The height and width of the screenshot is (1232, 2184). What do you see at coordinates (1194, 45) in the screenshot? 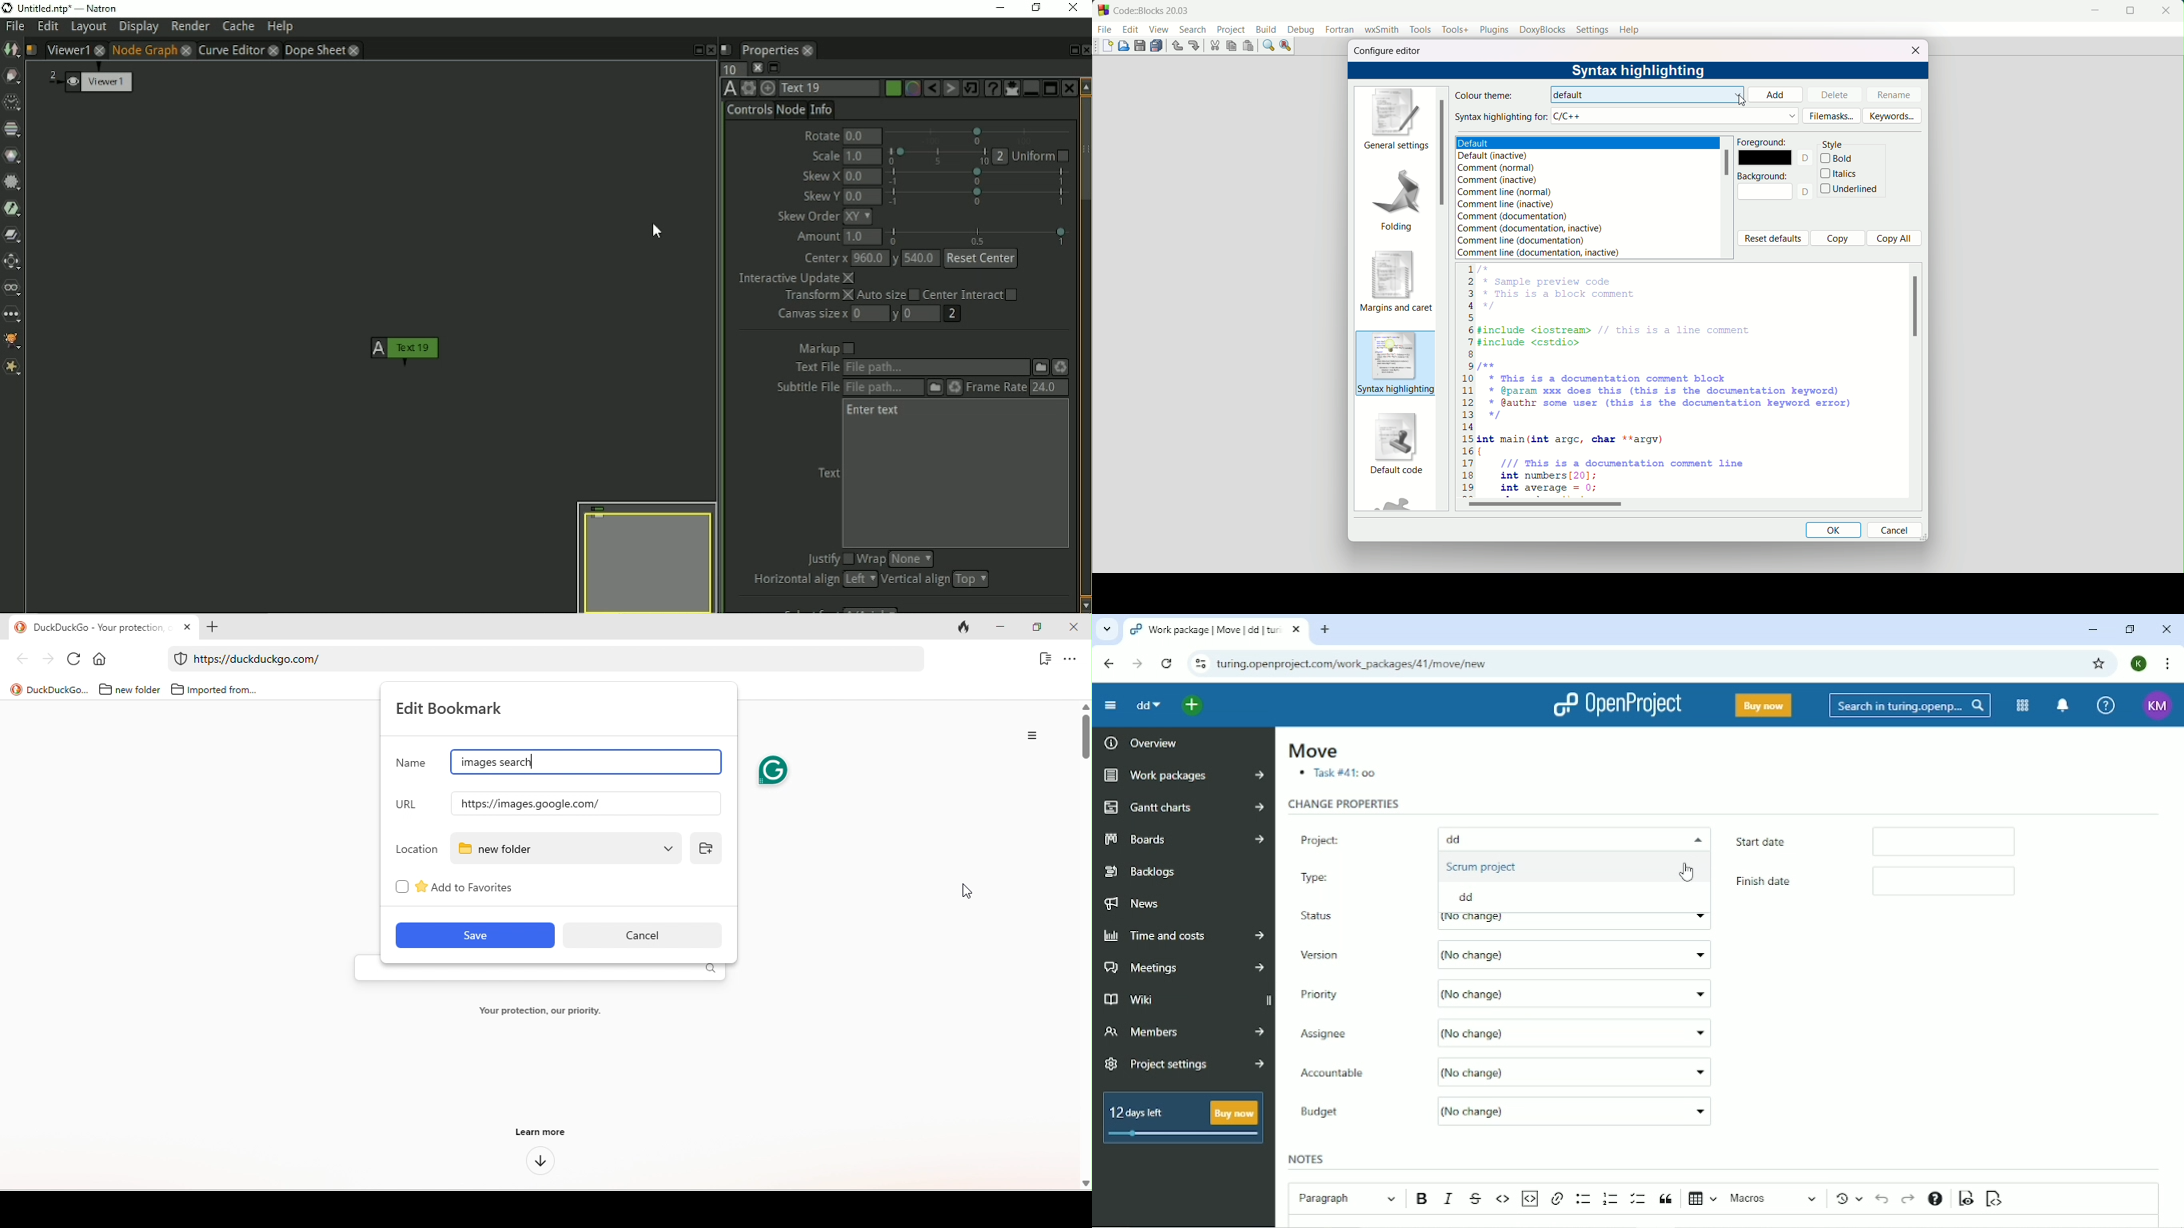
I see `redo` at bounding box center [1194, 45].